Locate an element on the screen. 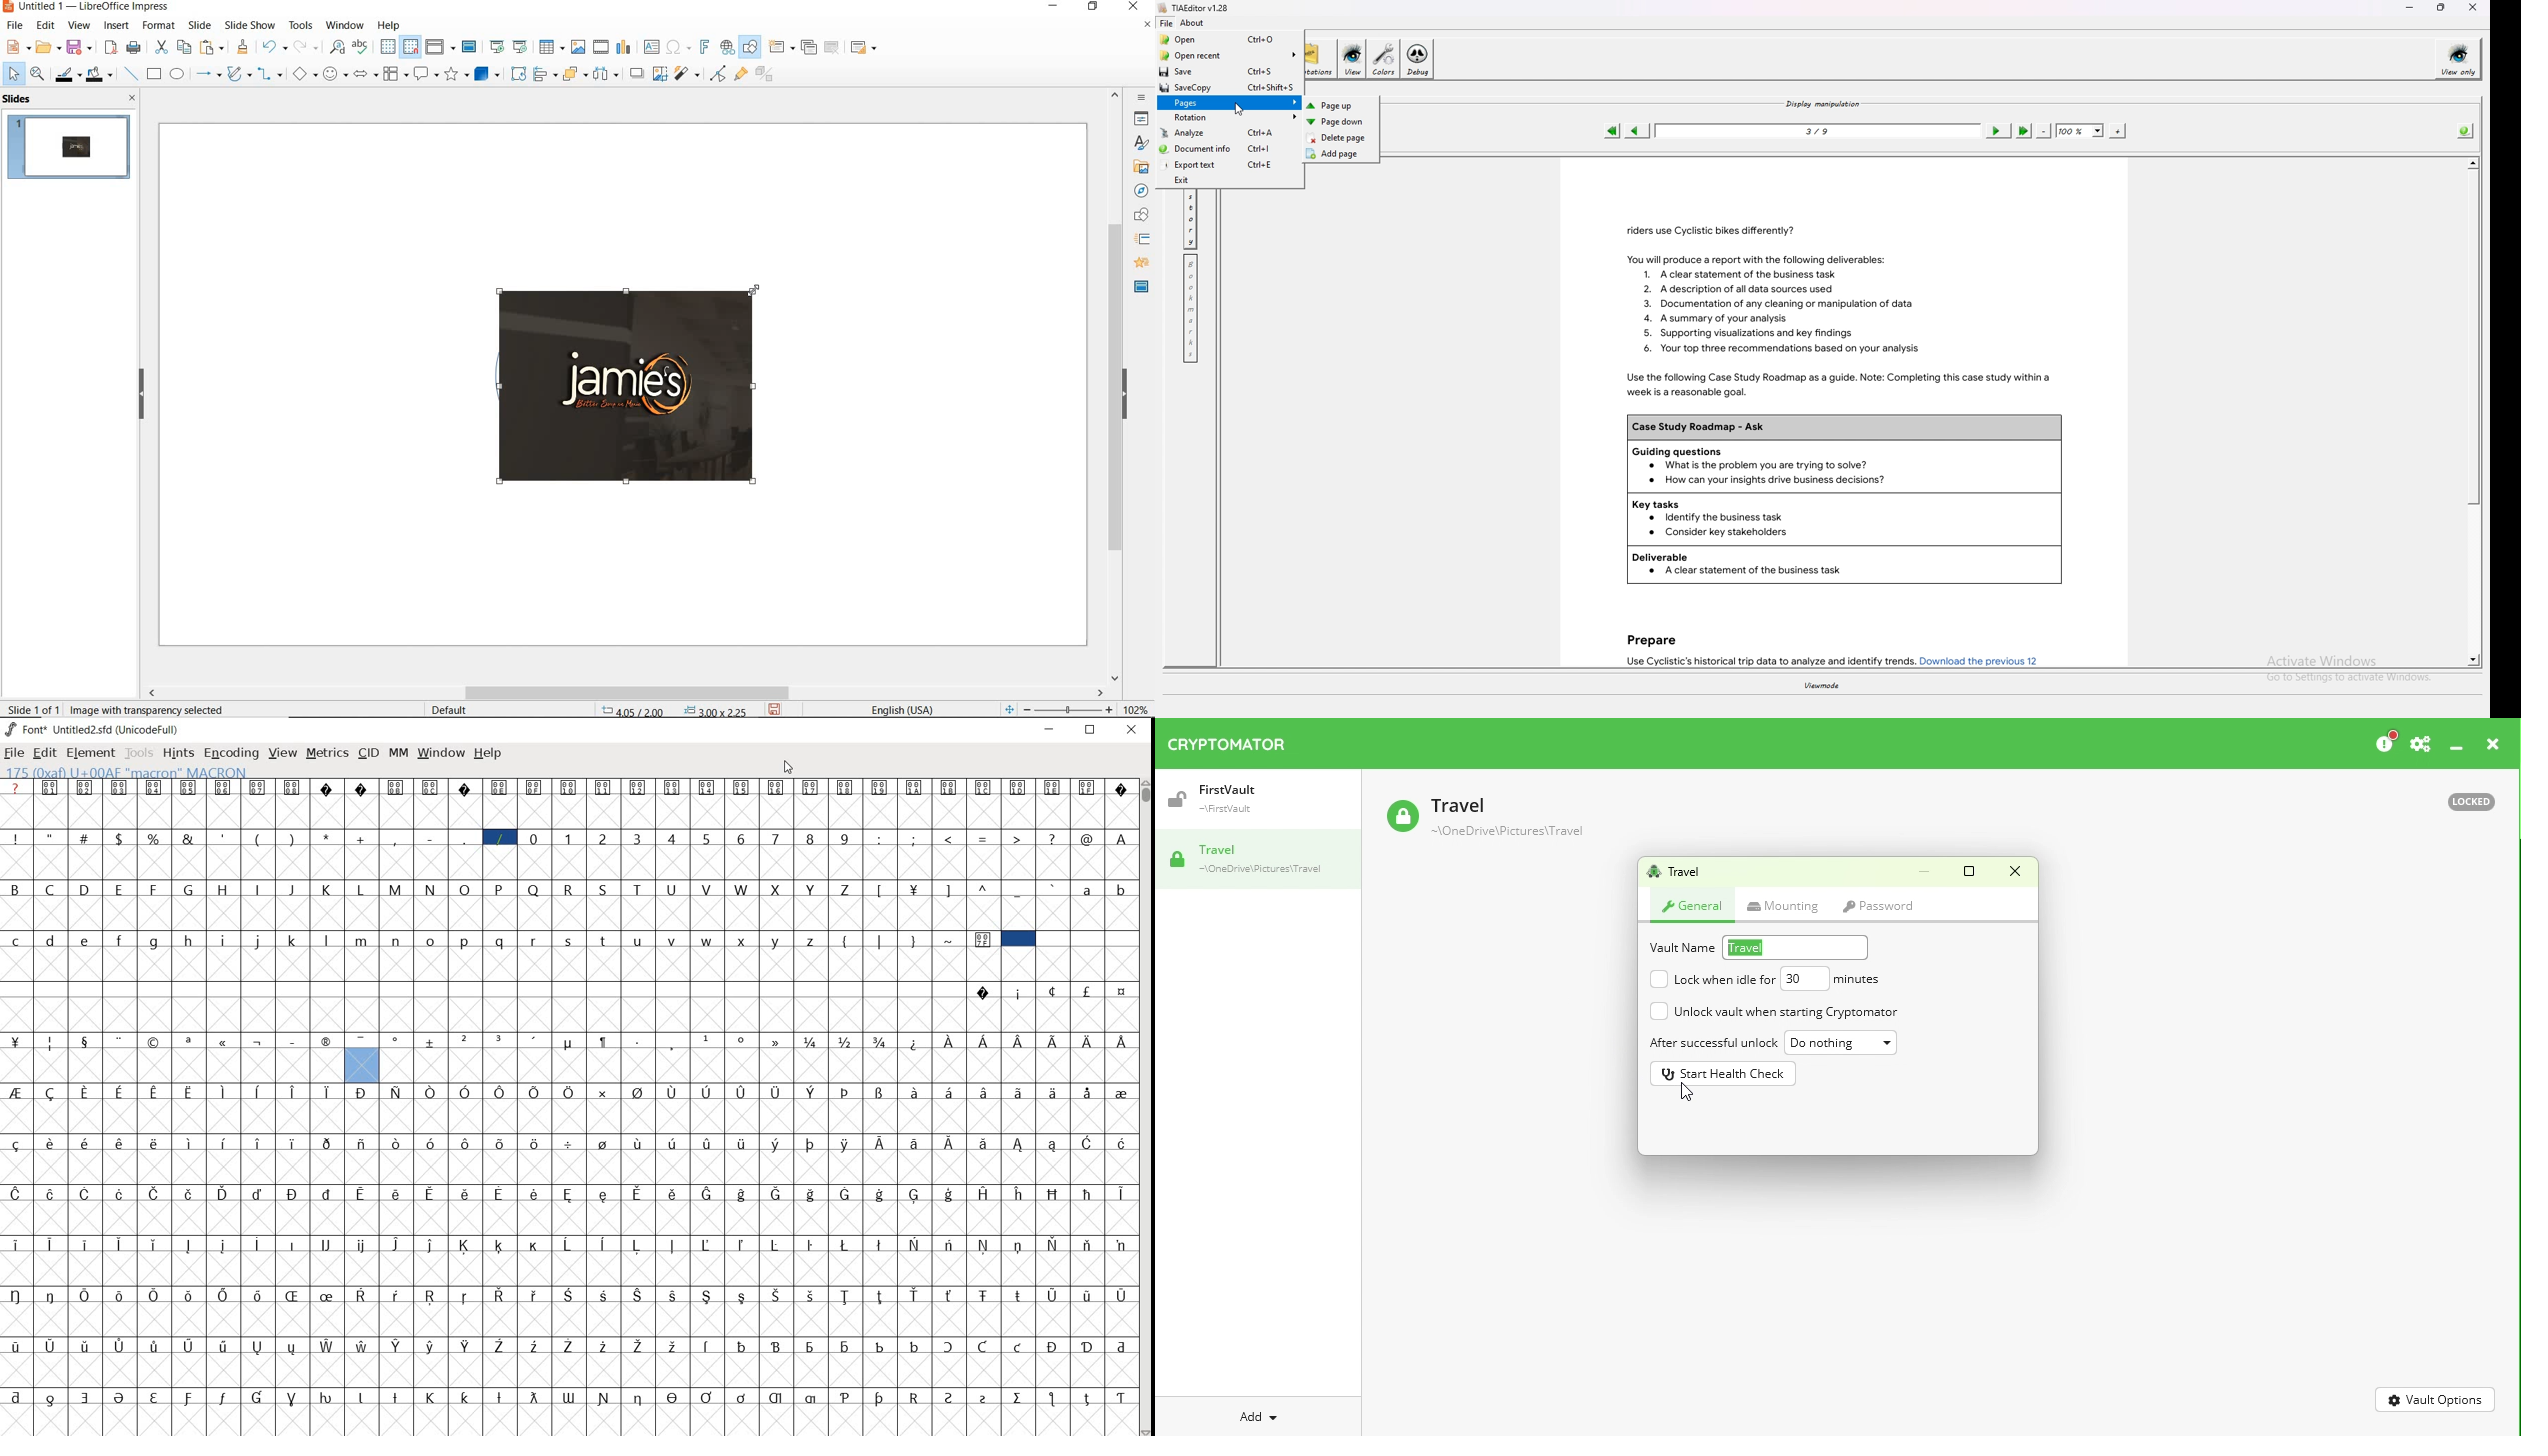  Symbol is located at coordinates (466, 1296).